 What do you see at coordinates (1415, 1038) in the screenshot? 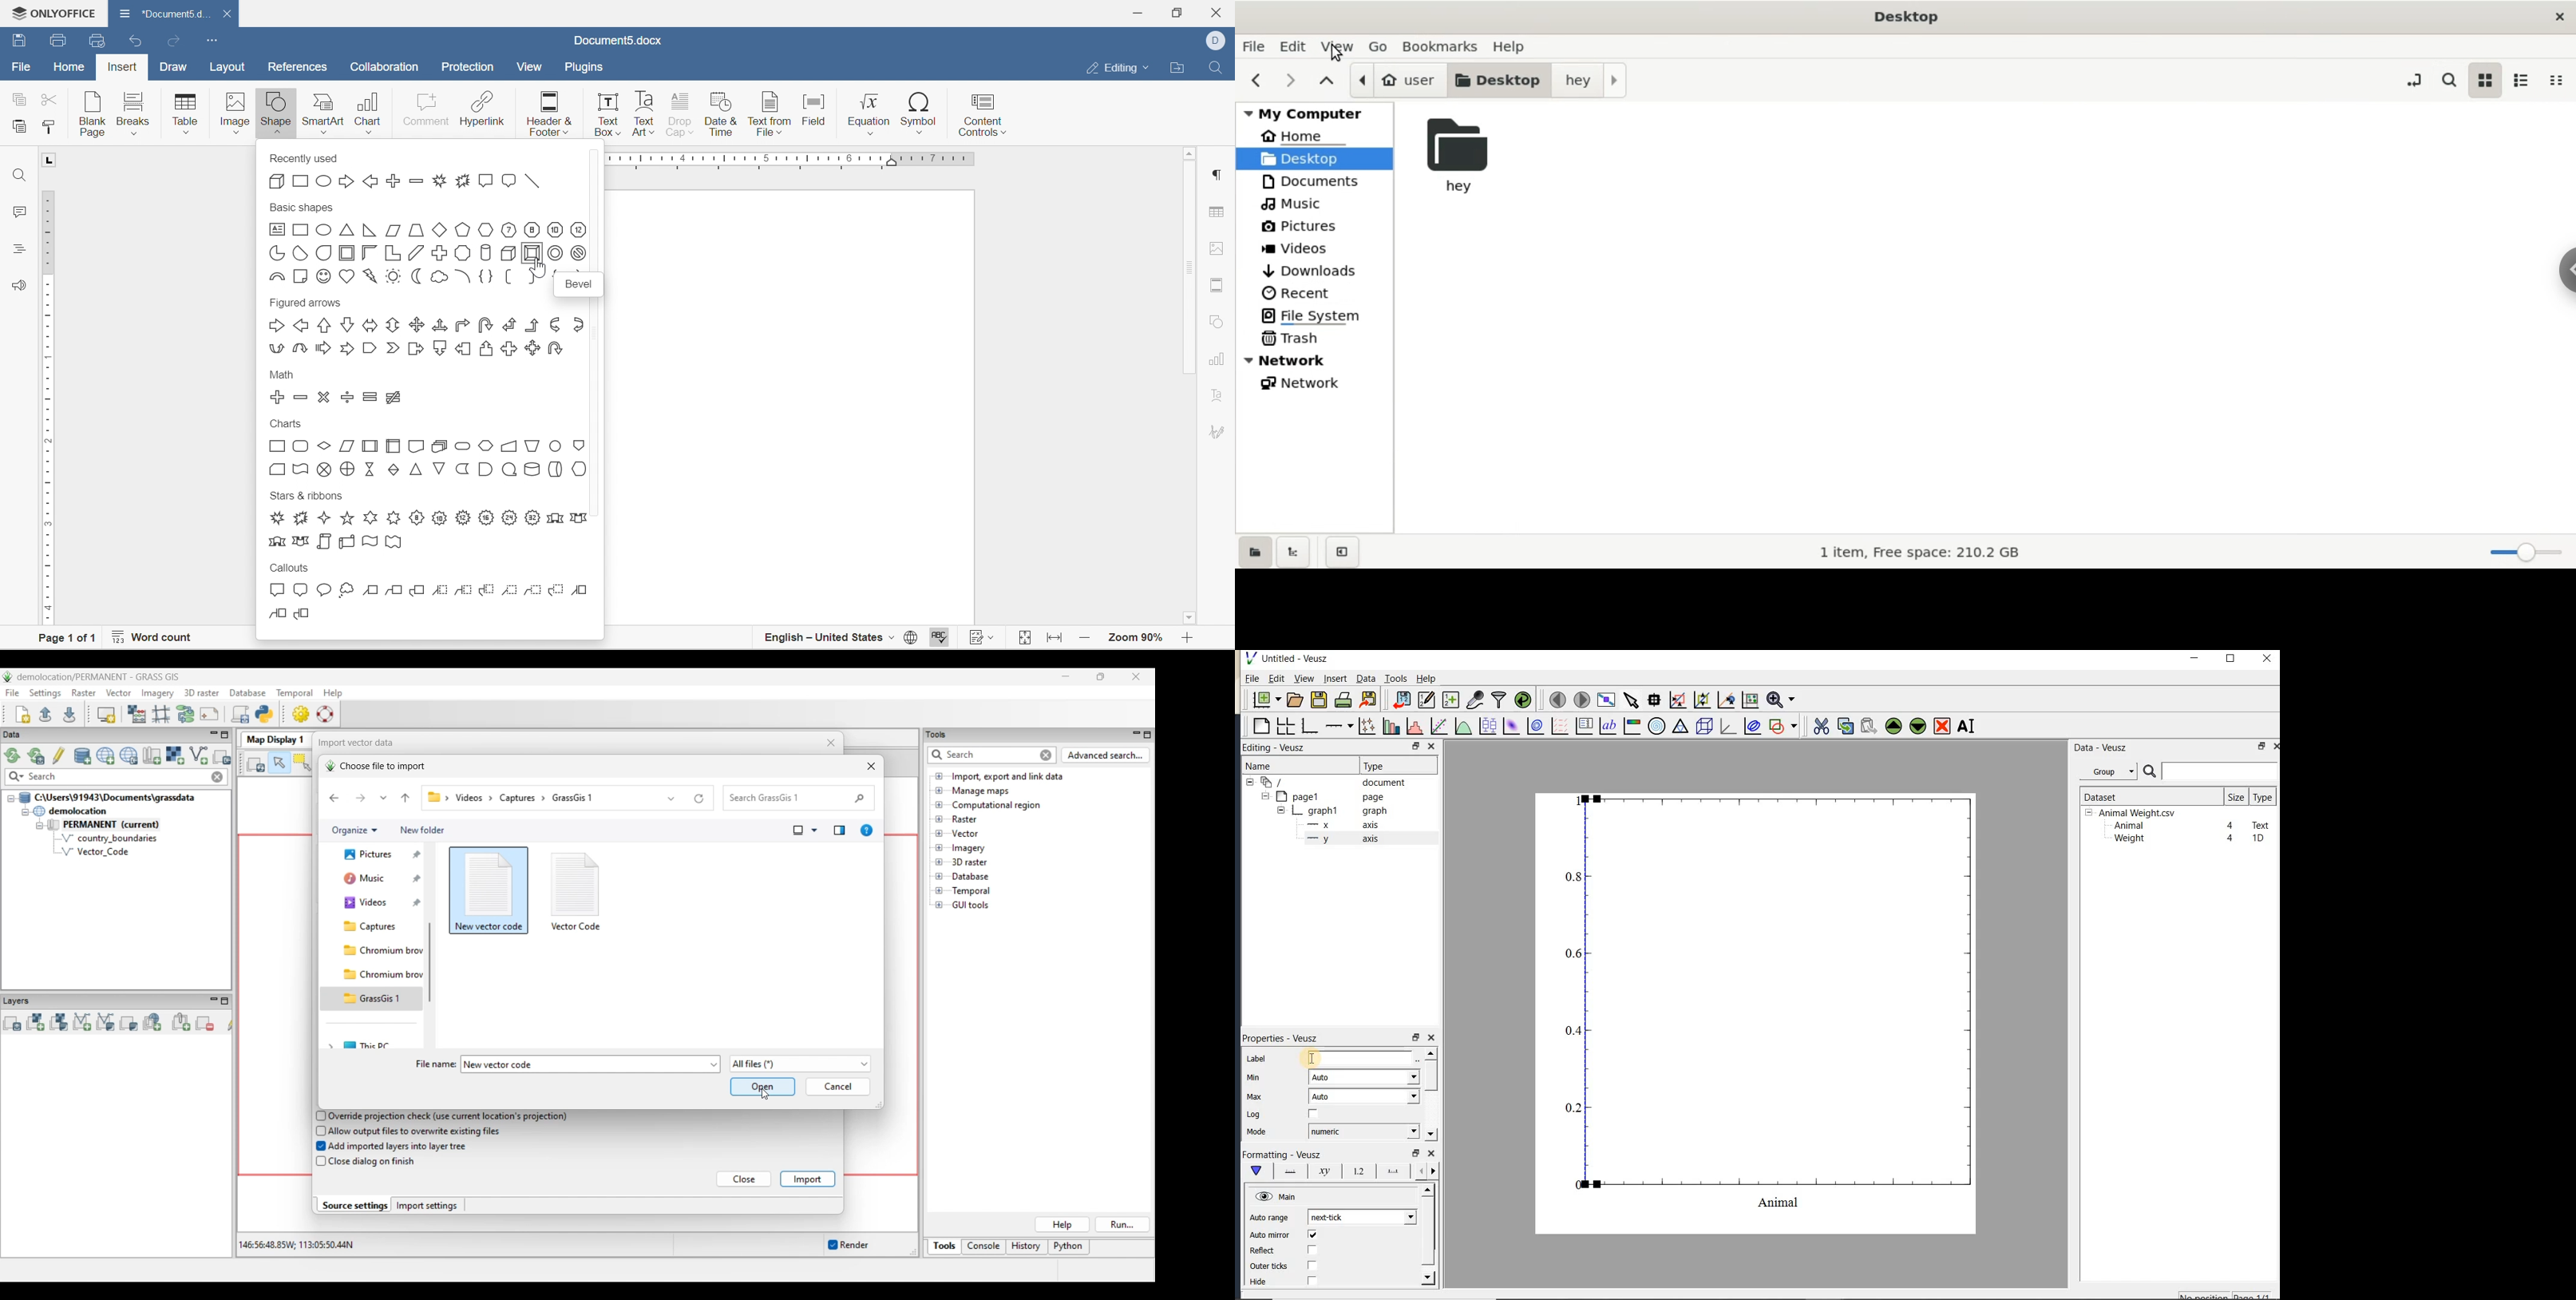
I see `restore` at bounding box center [1415, 1038].